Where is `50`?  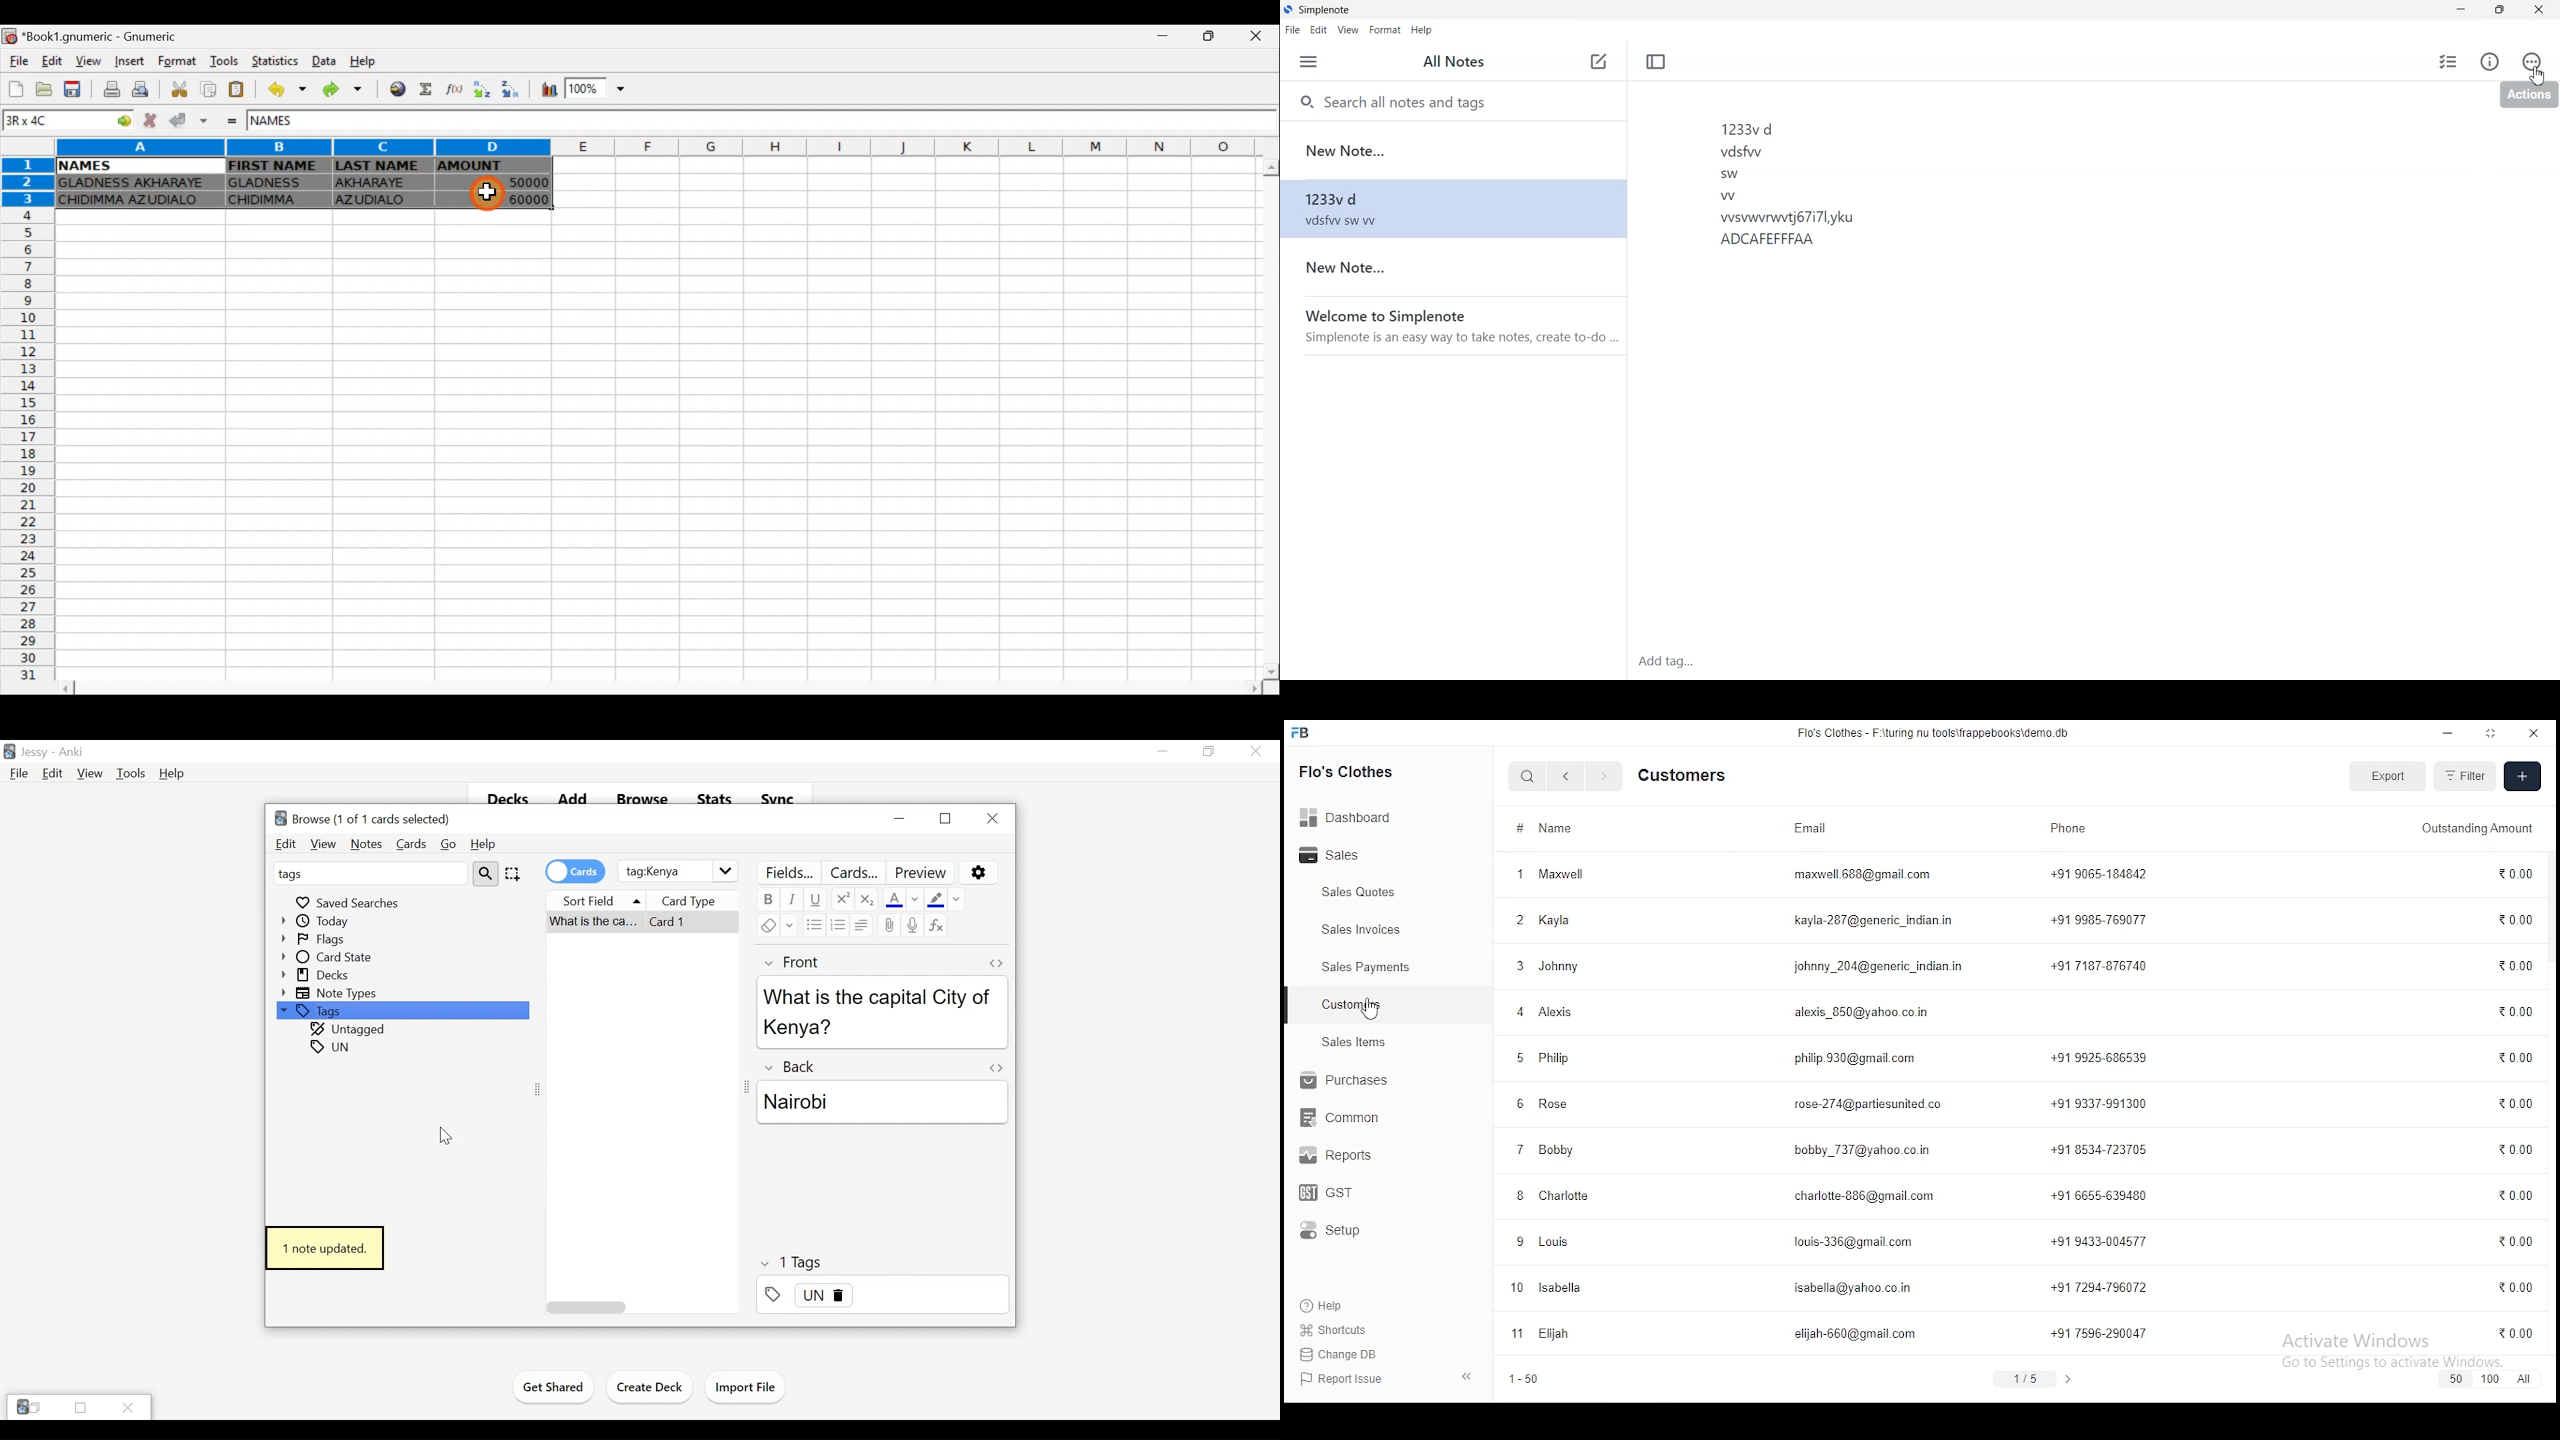
50 is located at coordinates (2454, 1380).